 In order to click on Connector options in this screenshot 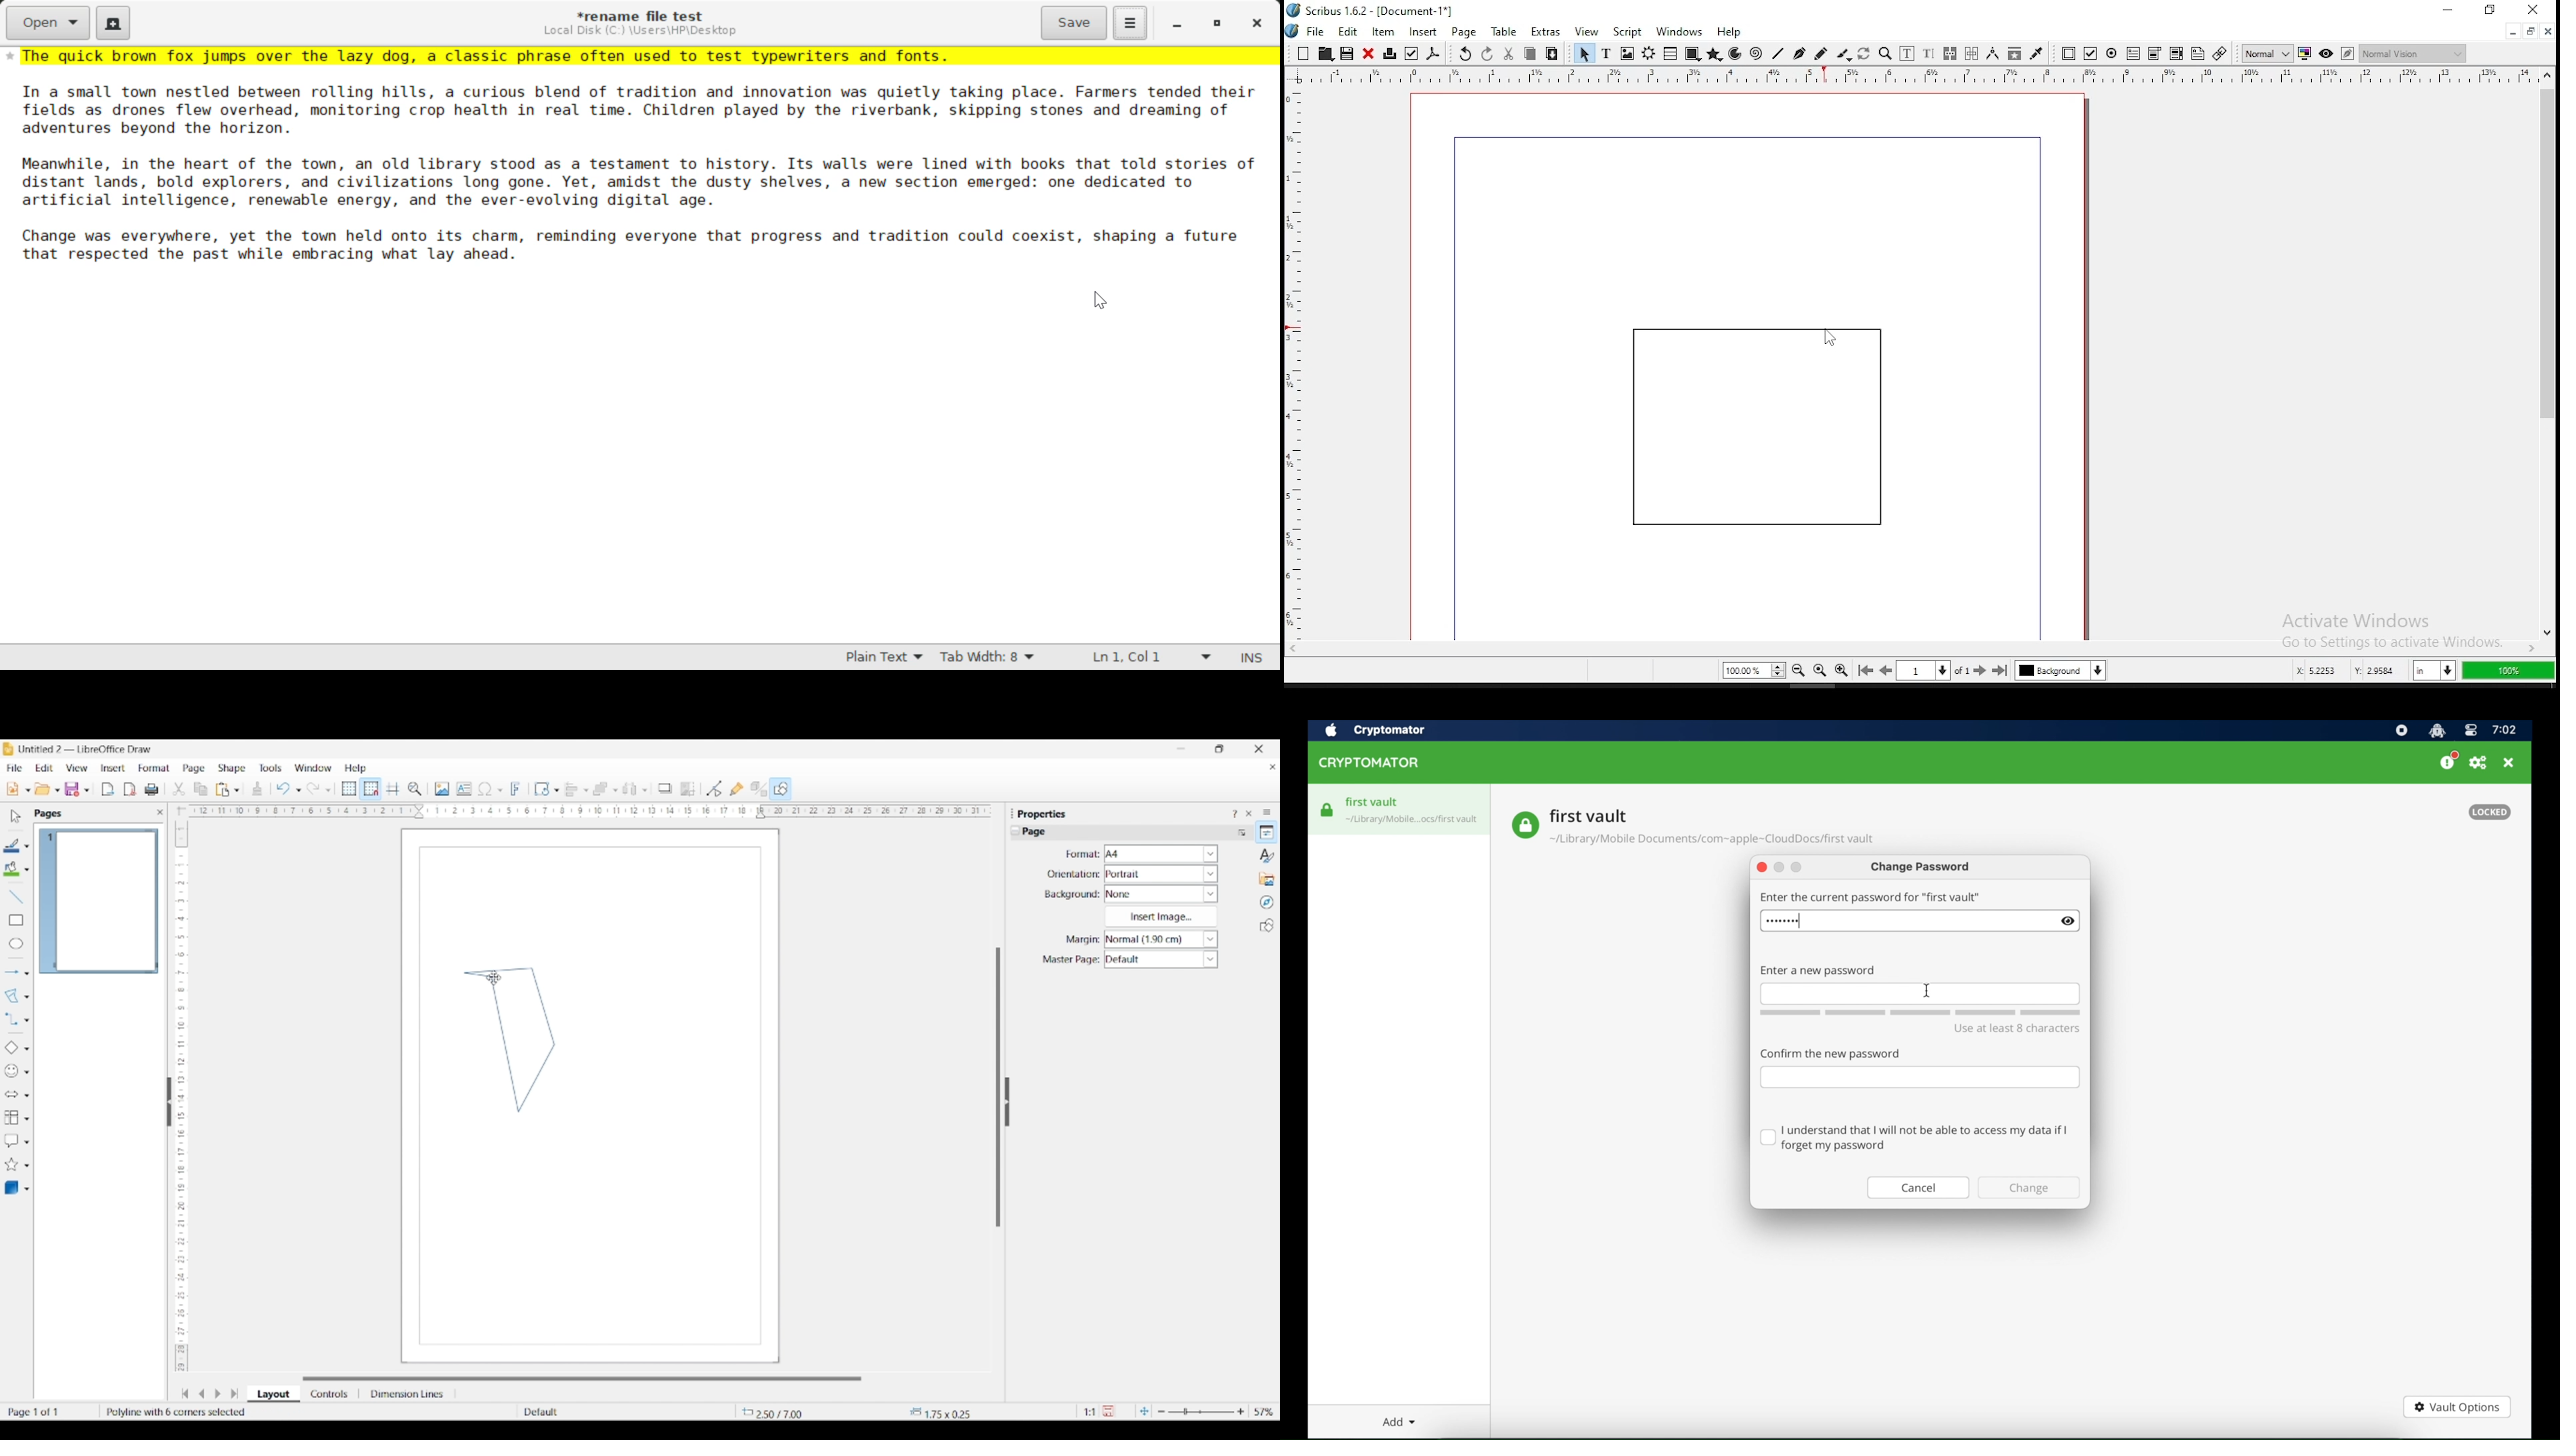, I will do `click(27, 1020)`.